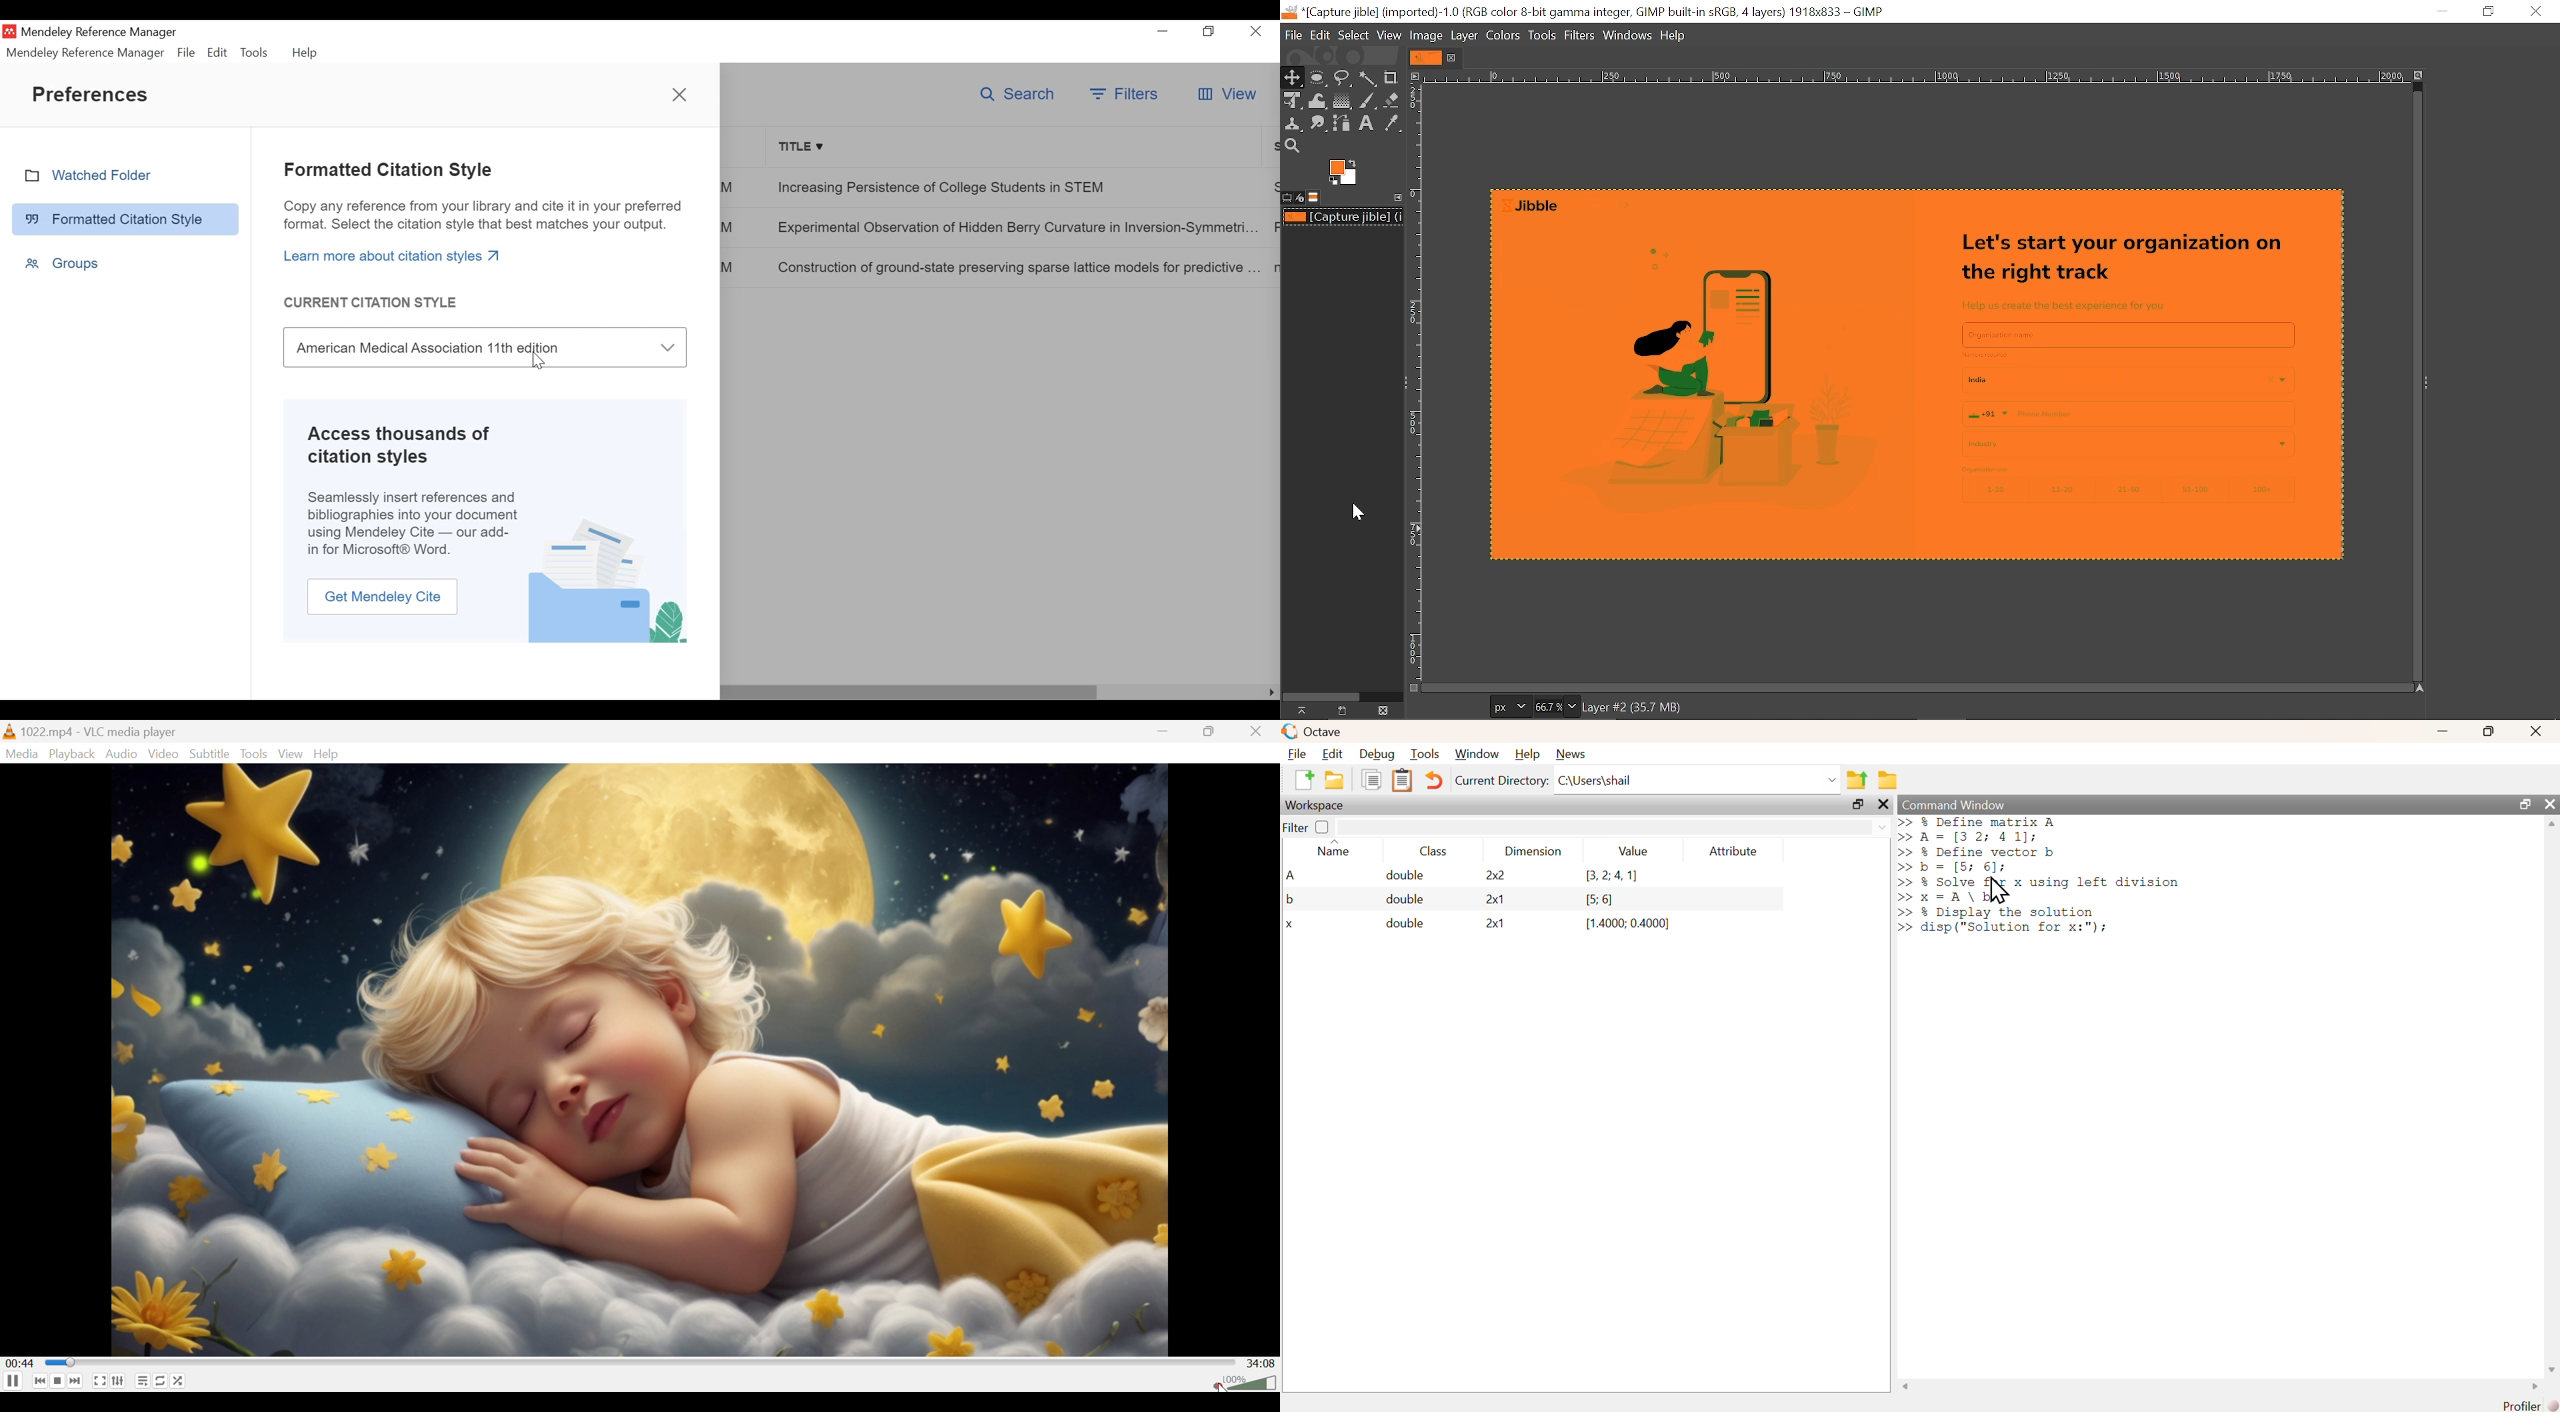 The width and height of the screenshot is (2576, 1428). What do you see at coordinates (1261, 731) in the screenshot?
I see `Close` at bounding box center [1261, 731].